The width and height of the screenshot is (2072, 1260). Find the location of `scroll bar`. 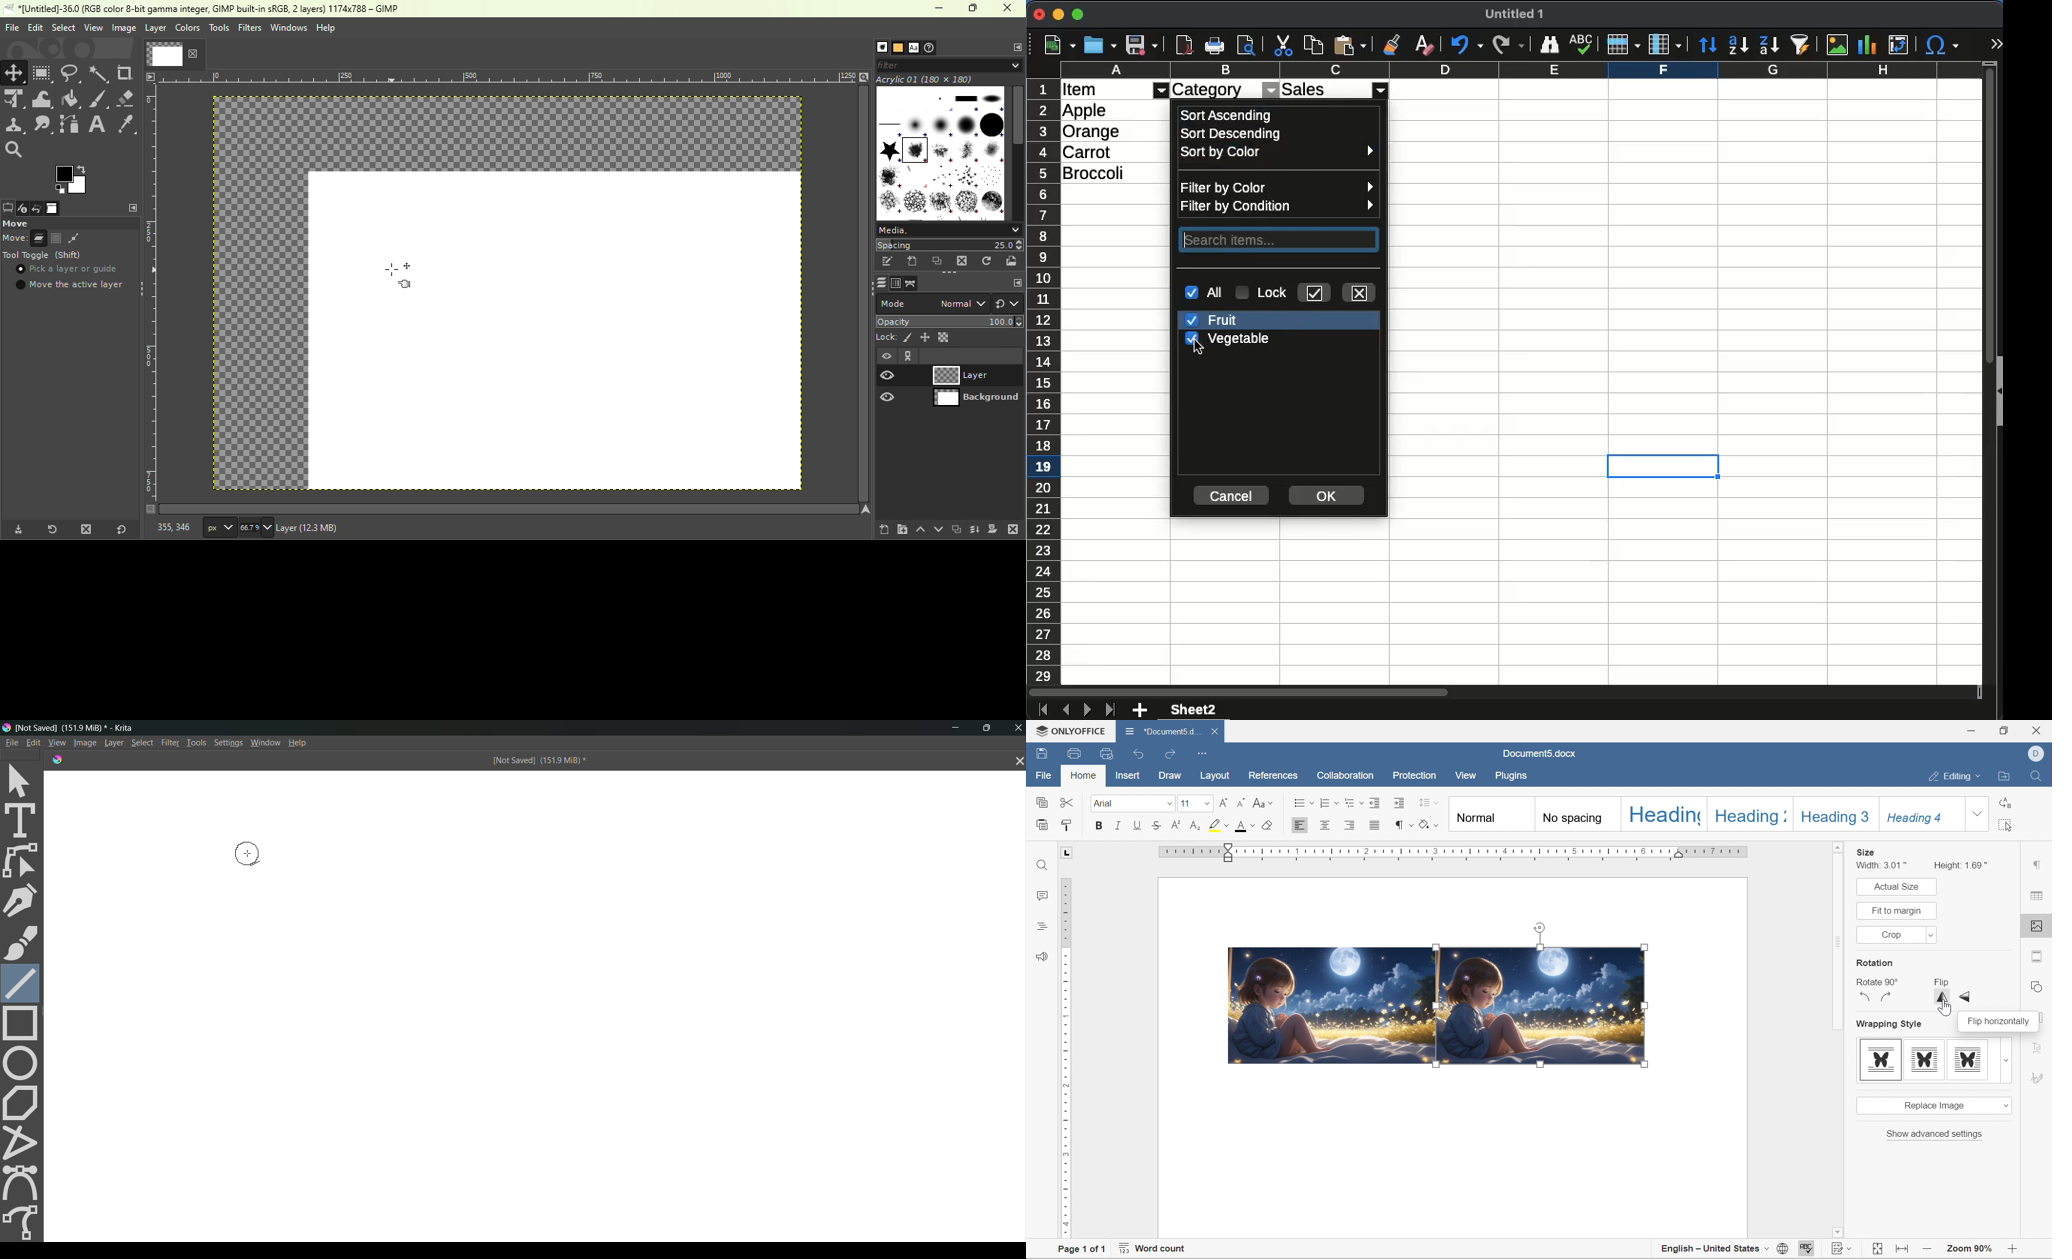

scroll bar is located at coordinates (1837, 1037).